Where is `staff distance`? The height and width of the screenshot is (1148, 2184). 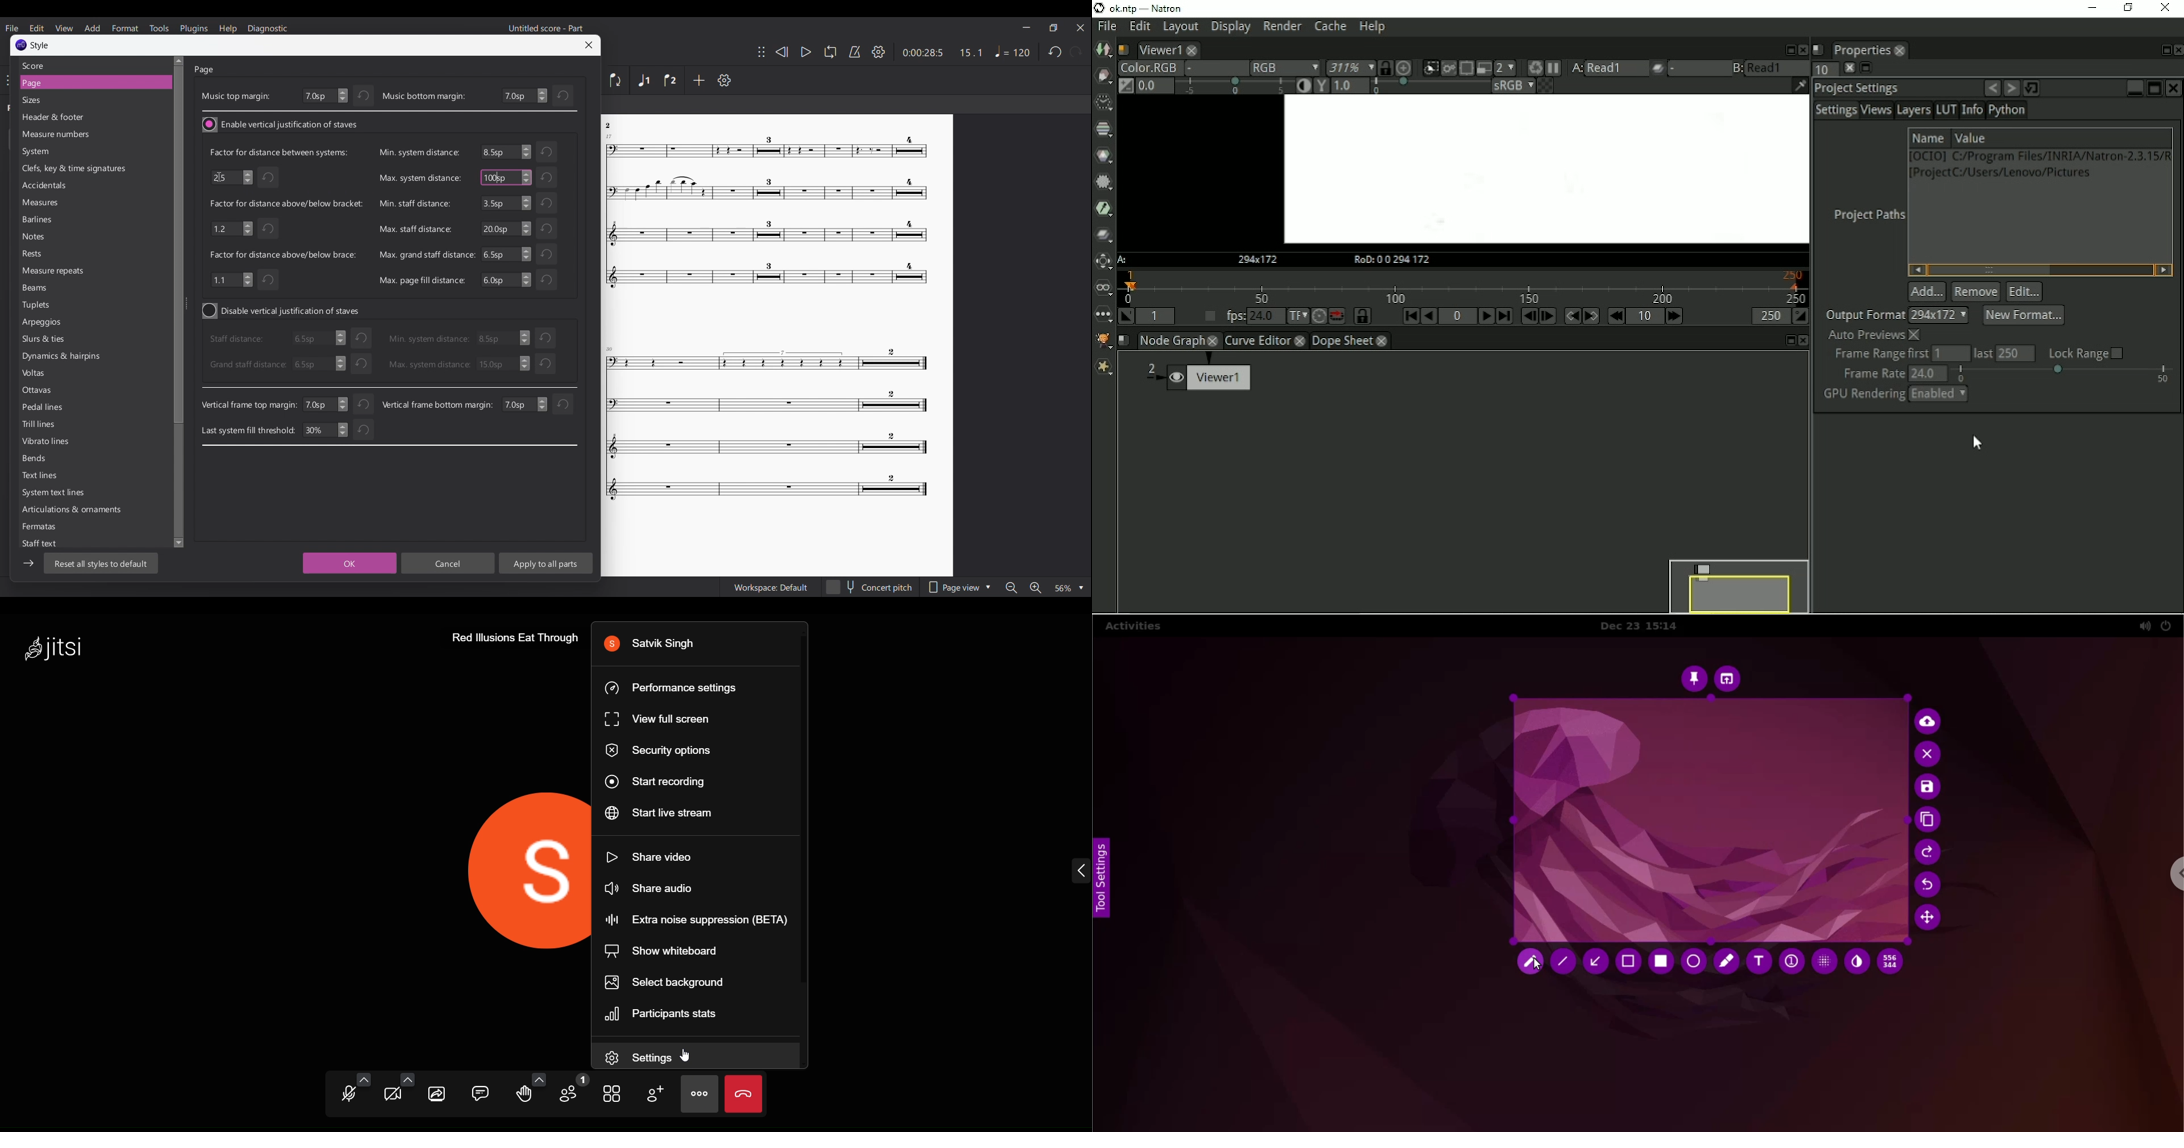
staff distance is located at coordinates (239, 339).